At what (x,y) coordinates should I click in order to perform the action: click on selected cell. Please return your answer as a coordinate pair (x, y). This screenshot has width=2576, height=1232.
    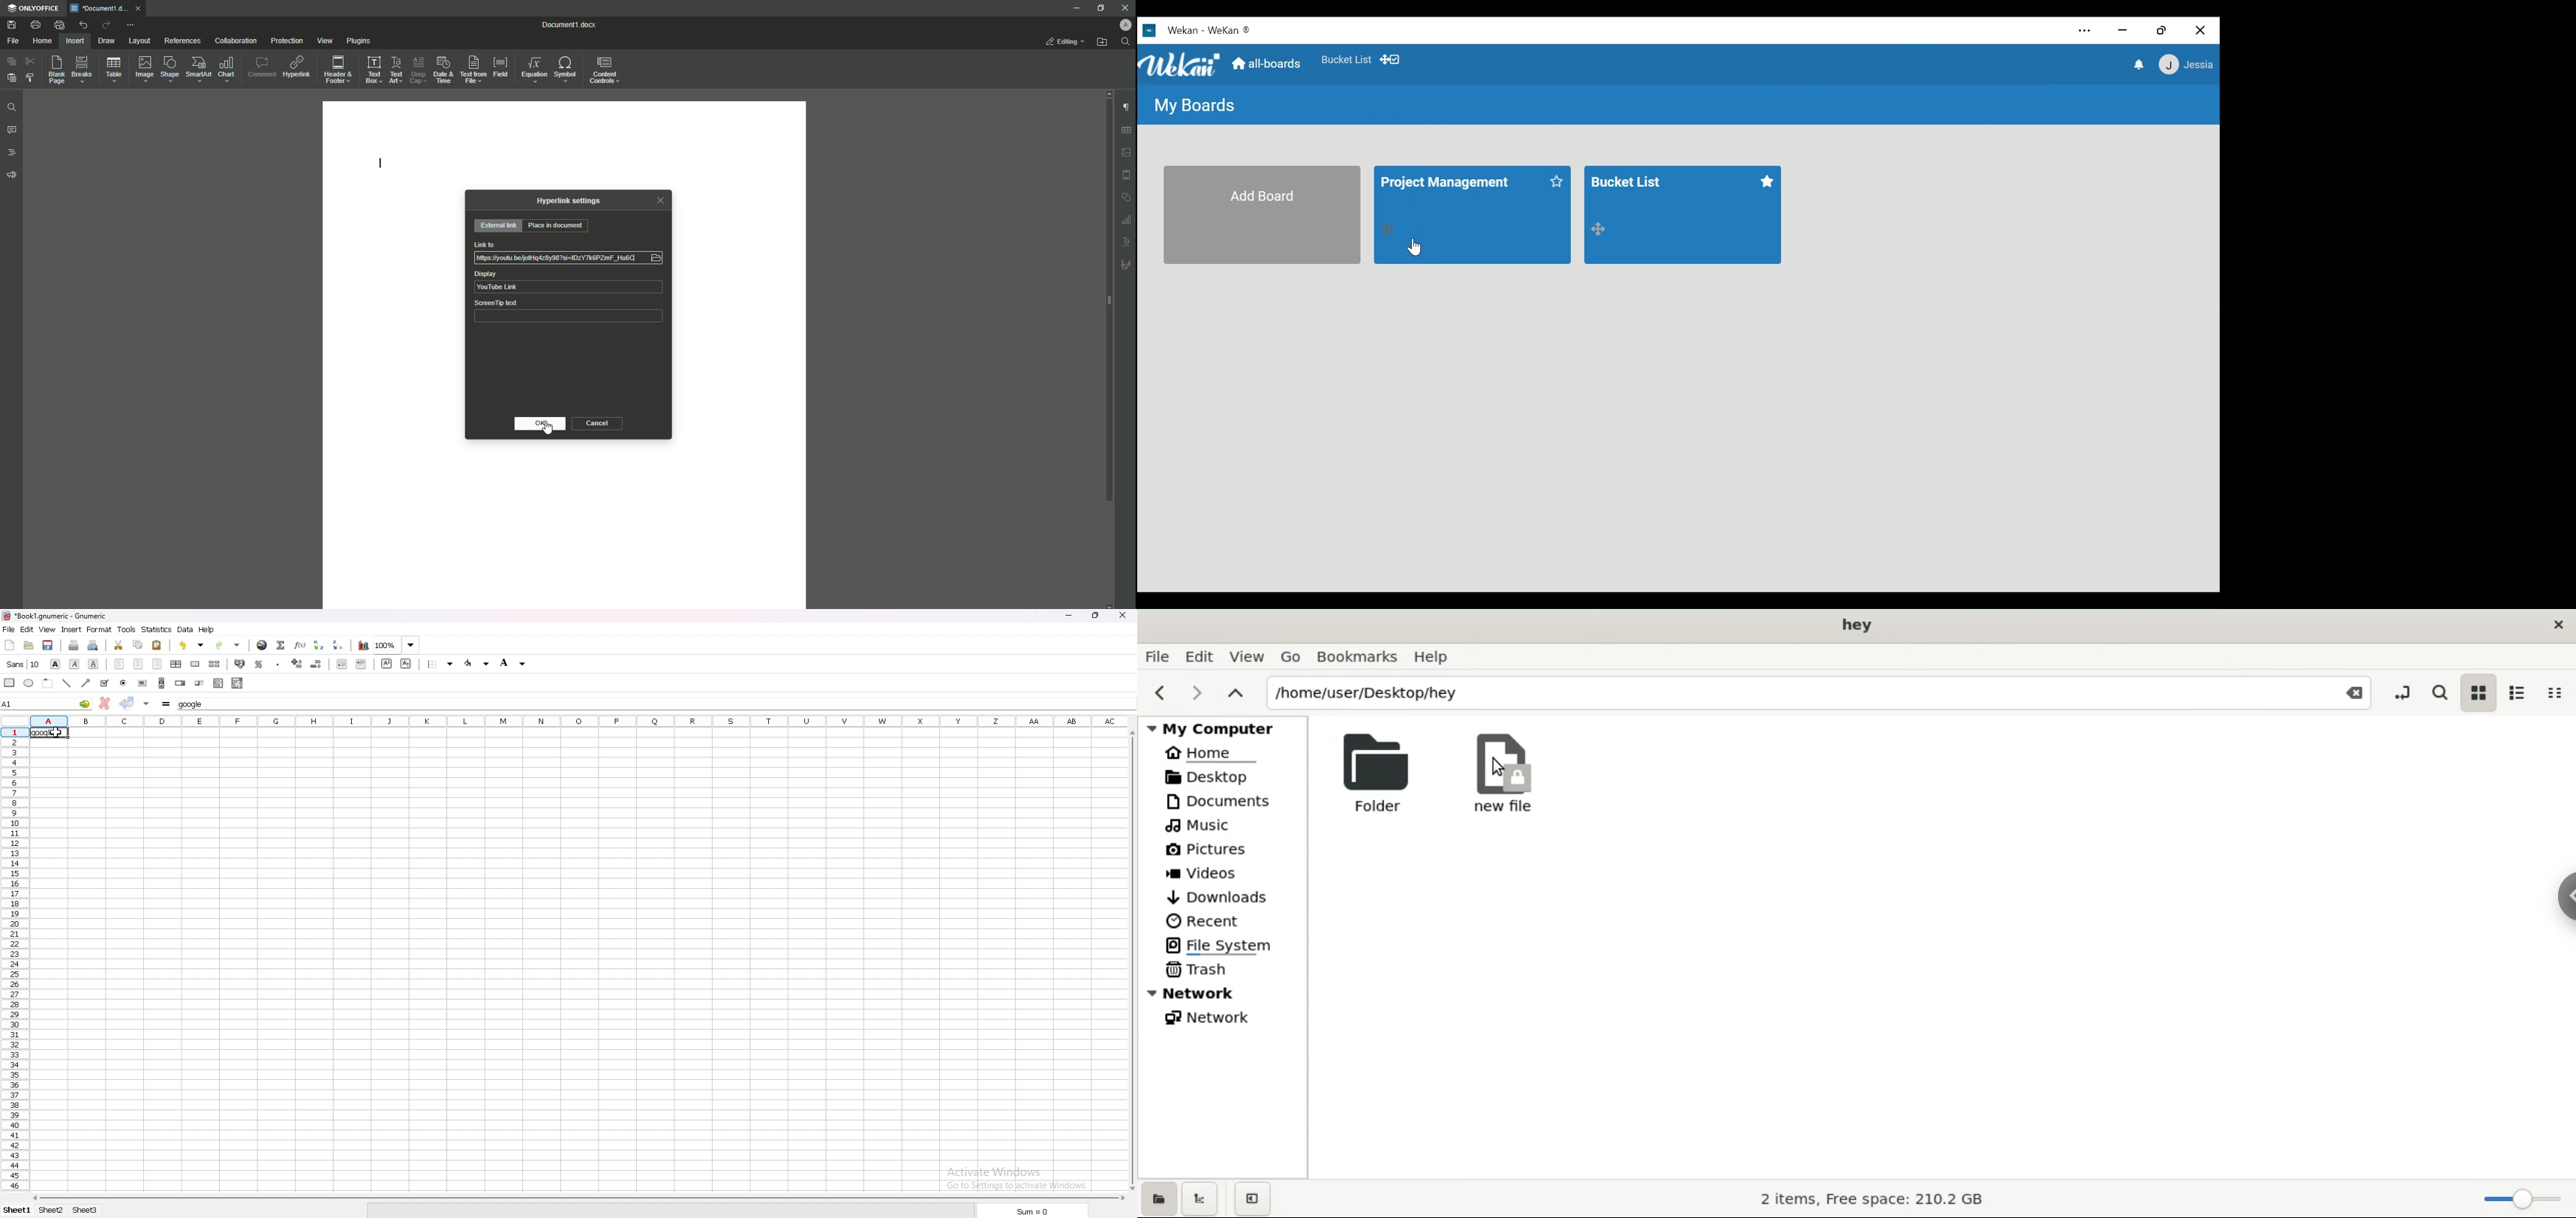
    Looking at the image, I should click on (48, 733).